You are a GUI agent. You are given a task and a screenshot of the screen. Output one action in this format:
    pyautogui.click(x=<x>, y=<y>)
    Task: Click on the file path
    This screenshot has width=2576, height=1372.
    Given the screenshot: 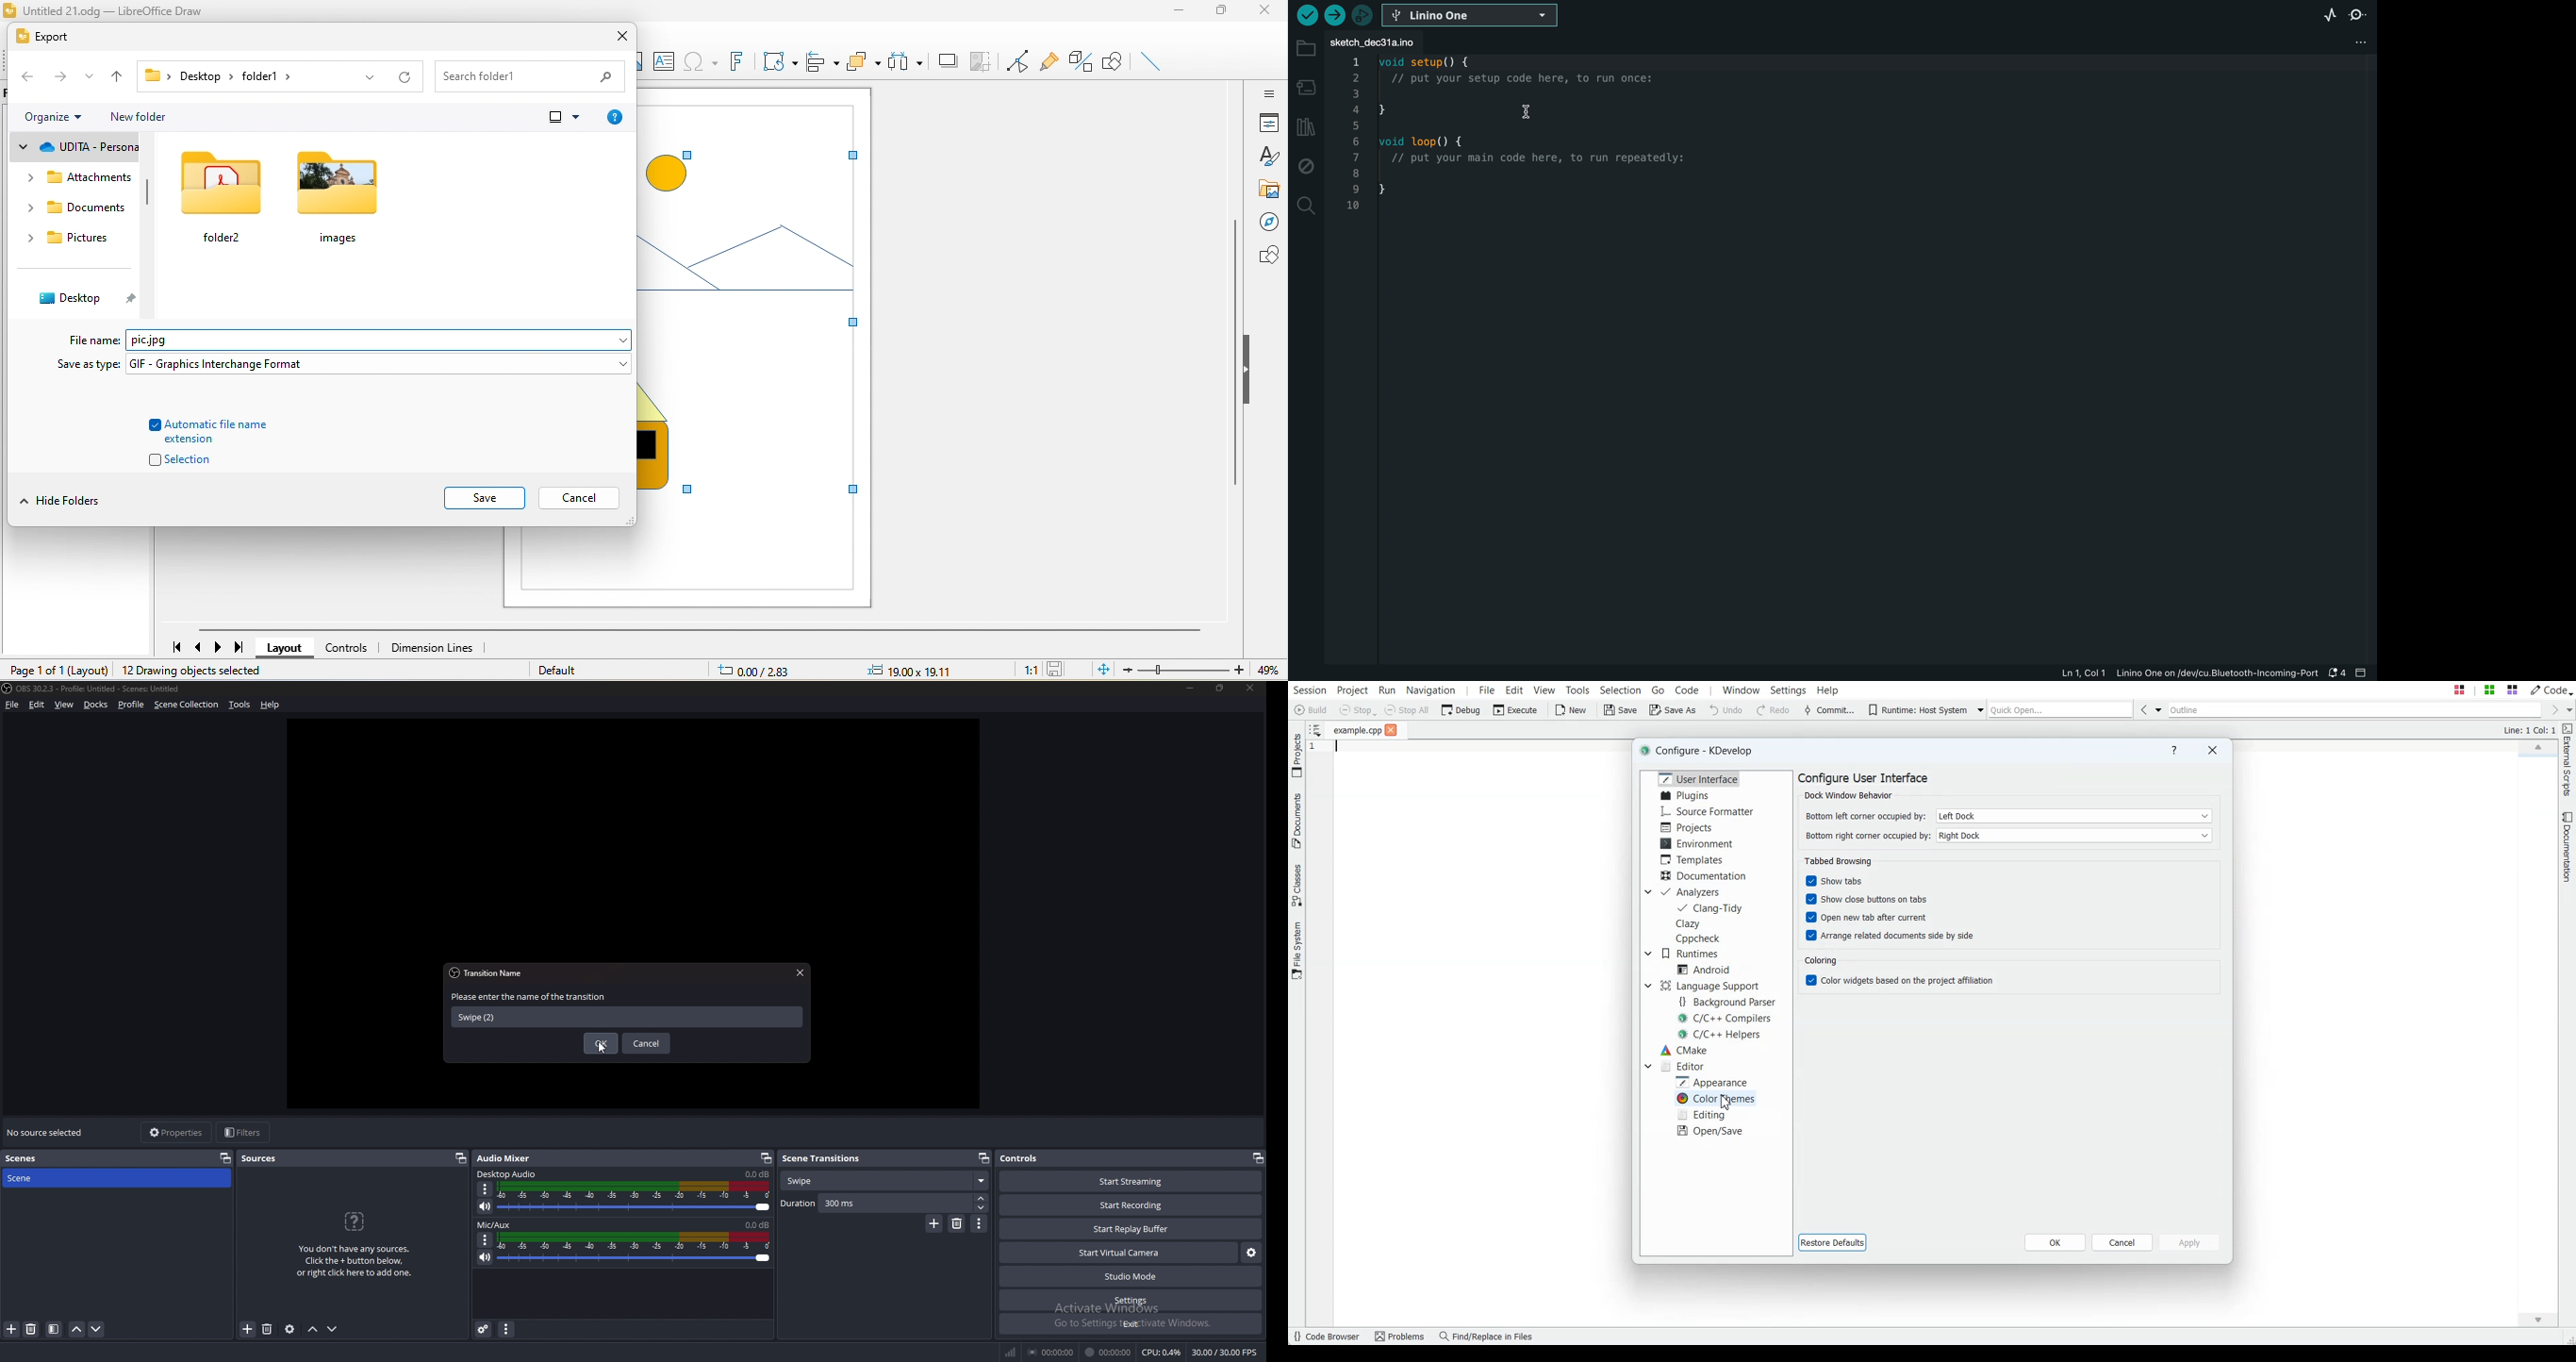 What is the action you would take?
    pyautogui.click(x=244, y=76)
    